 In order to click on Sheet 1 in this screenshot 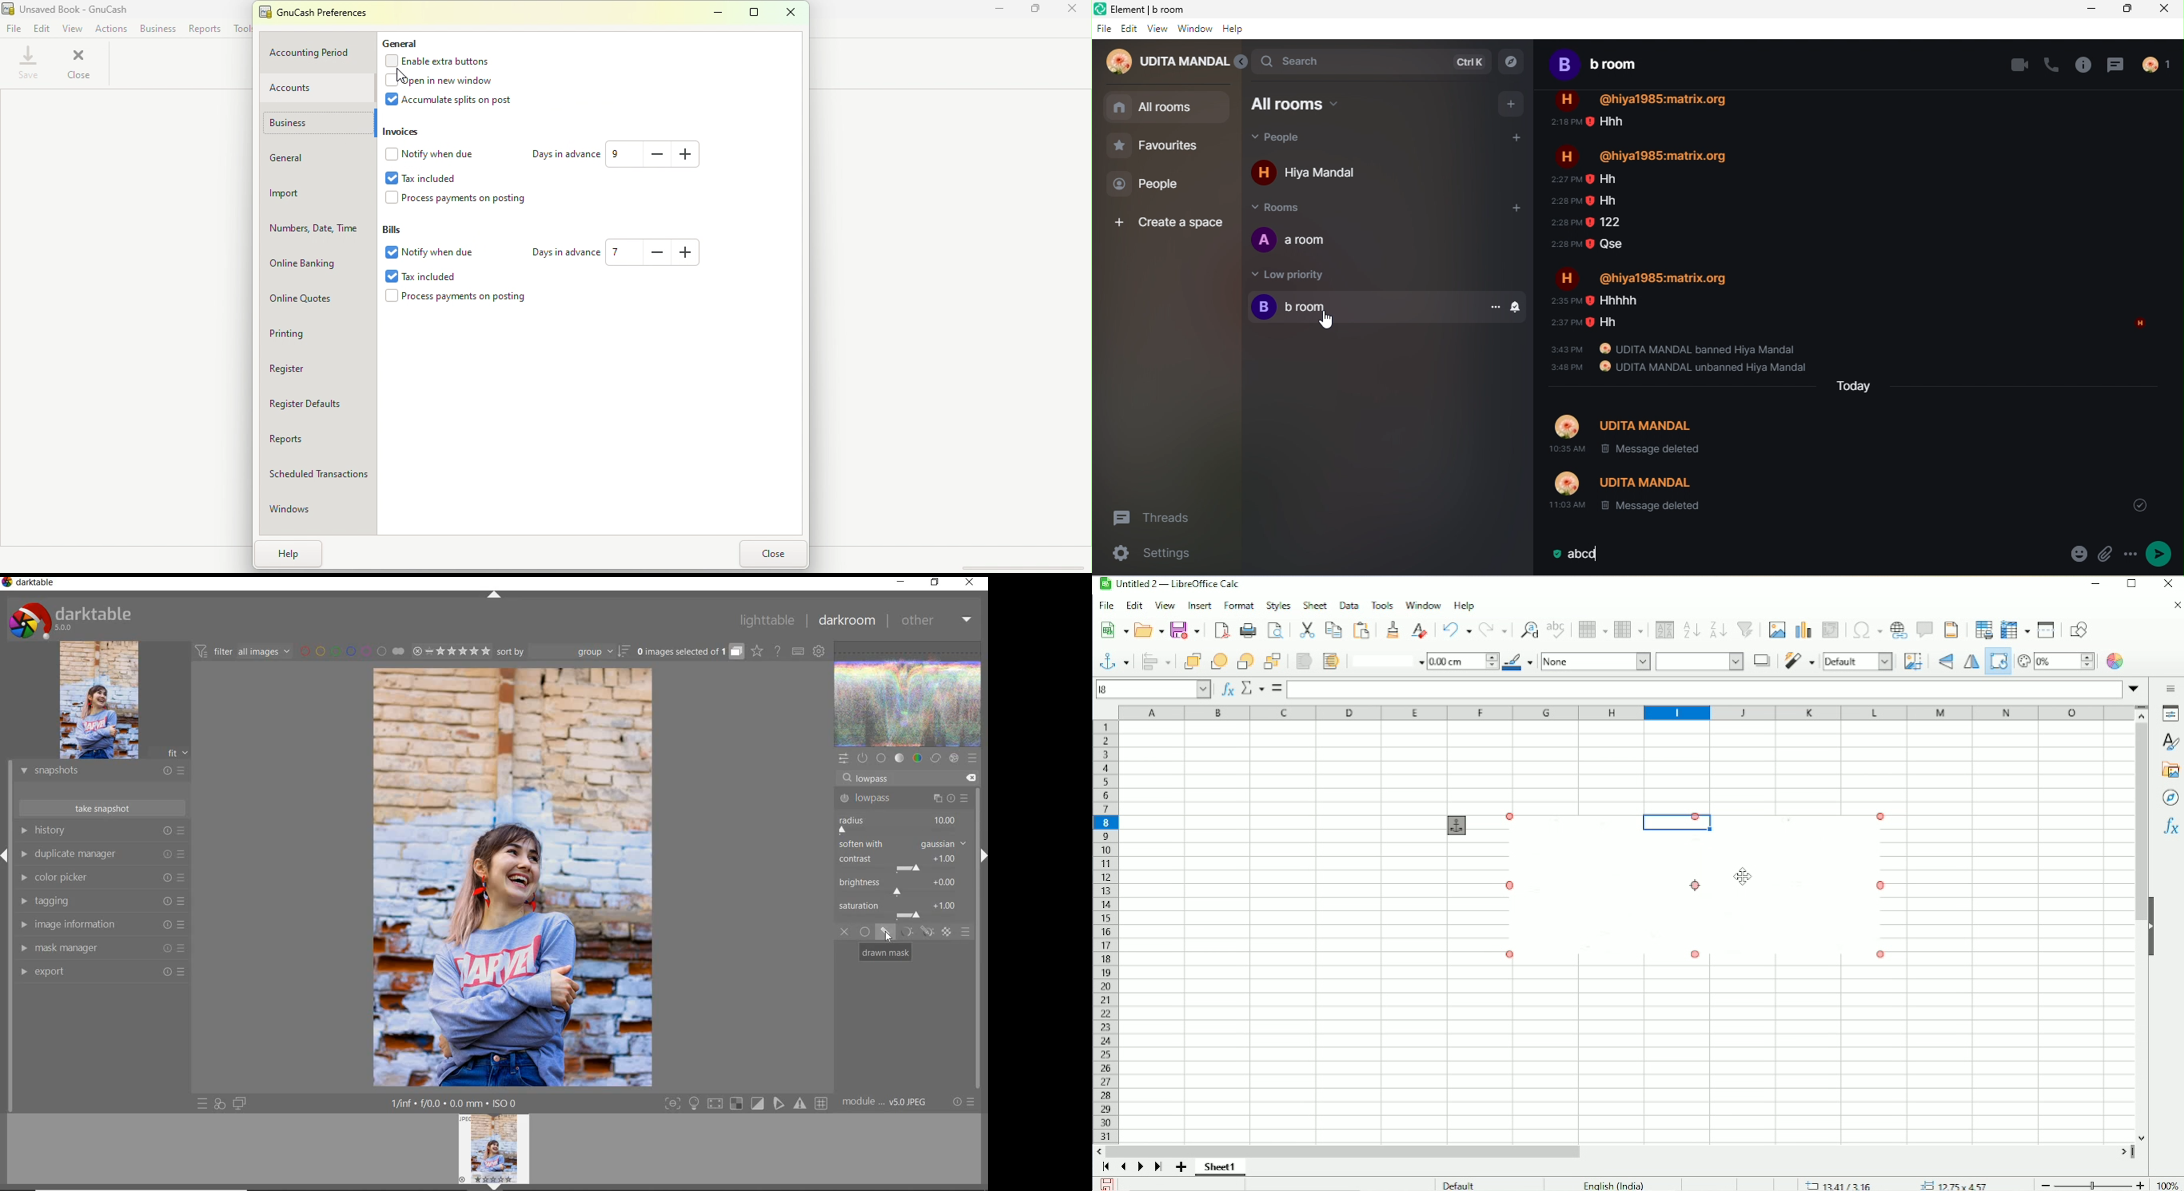, I will do `click(1220, 1168)`.